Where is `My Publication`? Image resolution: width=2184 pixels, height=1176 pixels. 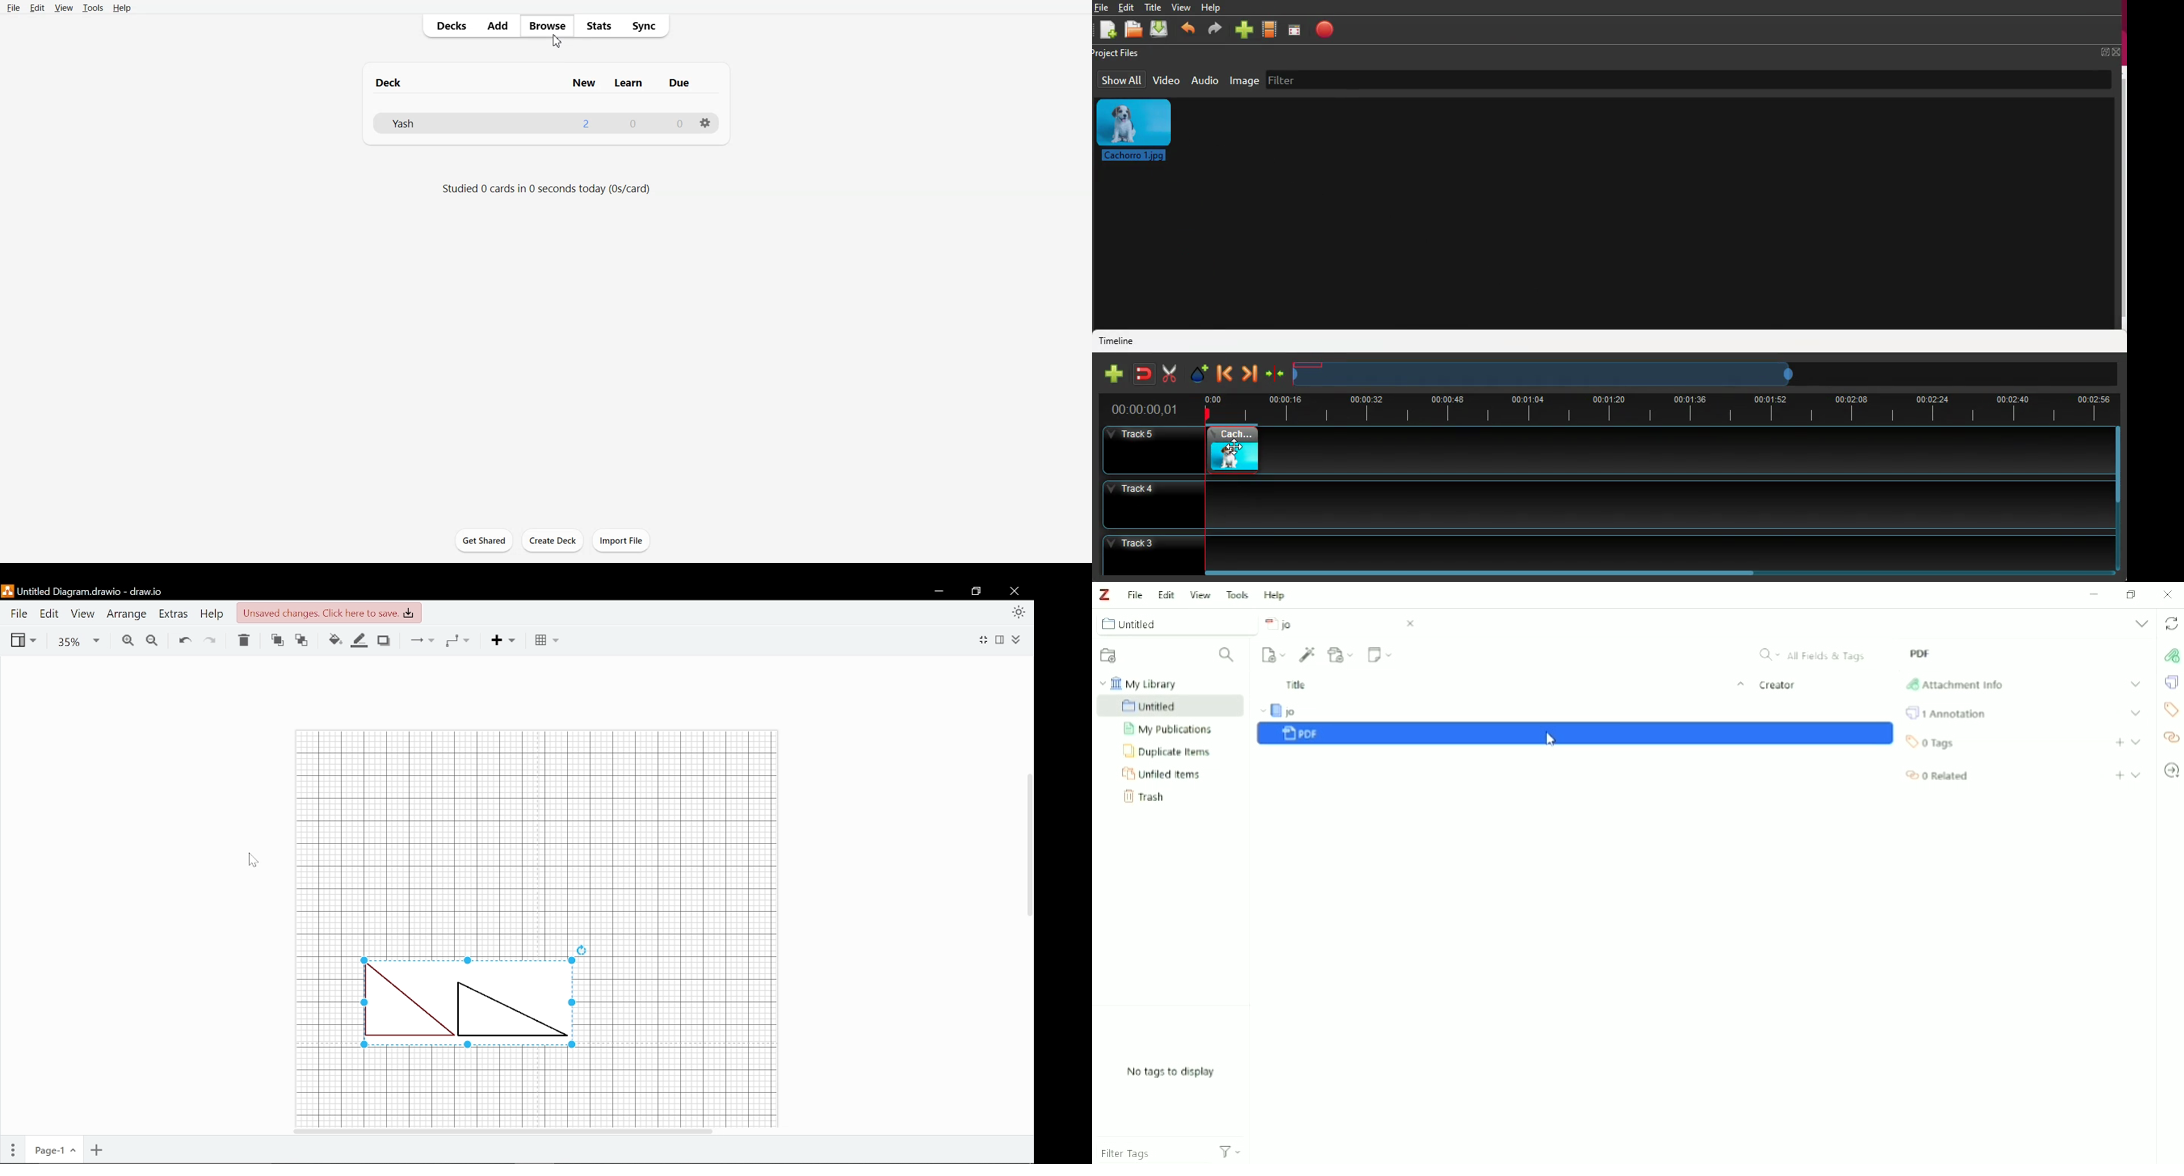 My Publication is located at coordinates (1173, 729).